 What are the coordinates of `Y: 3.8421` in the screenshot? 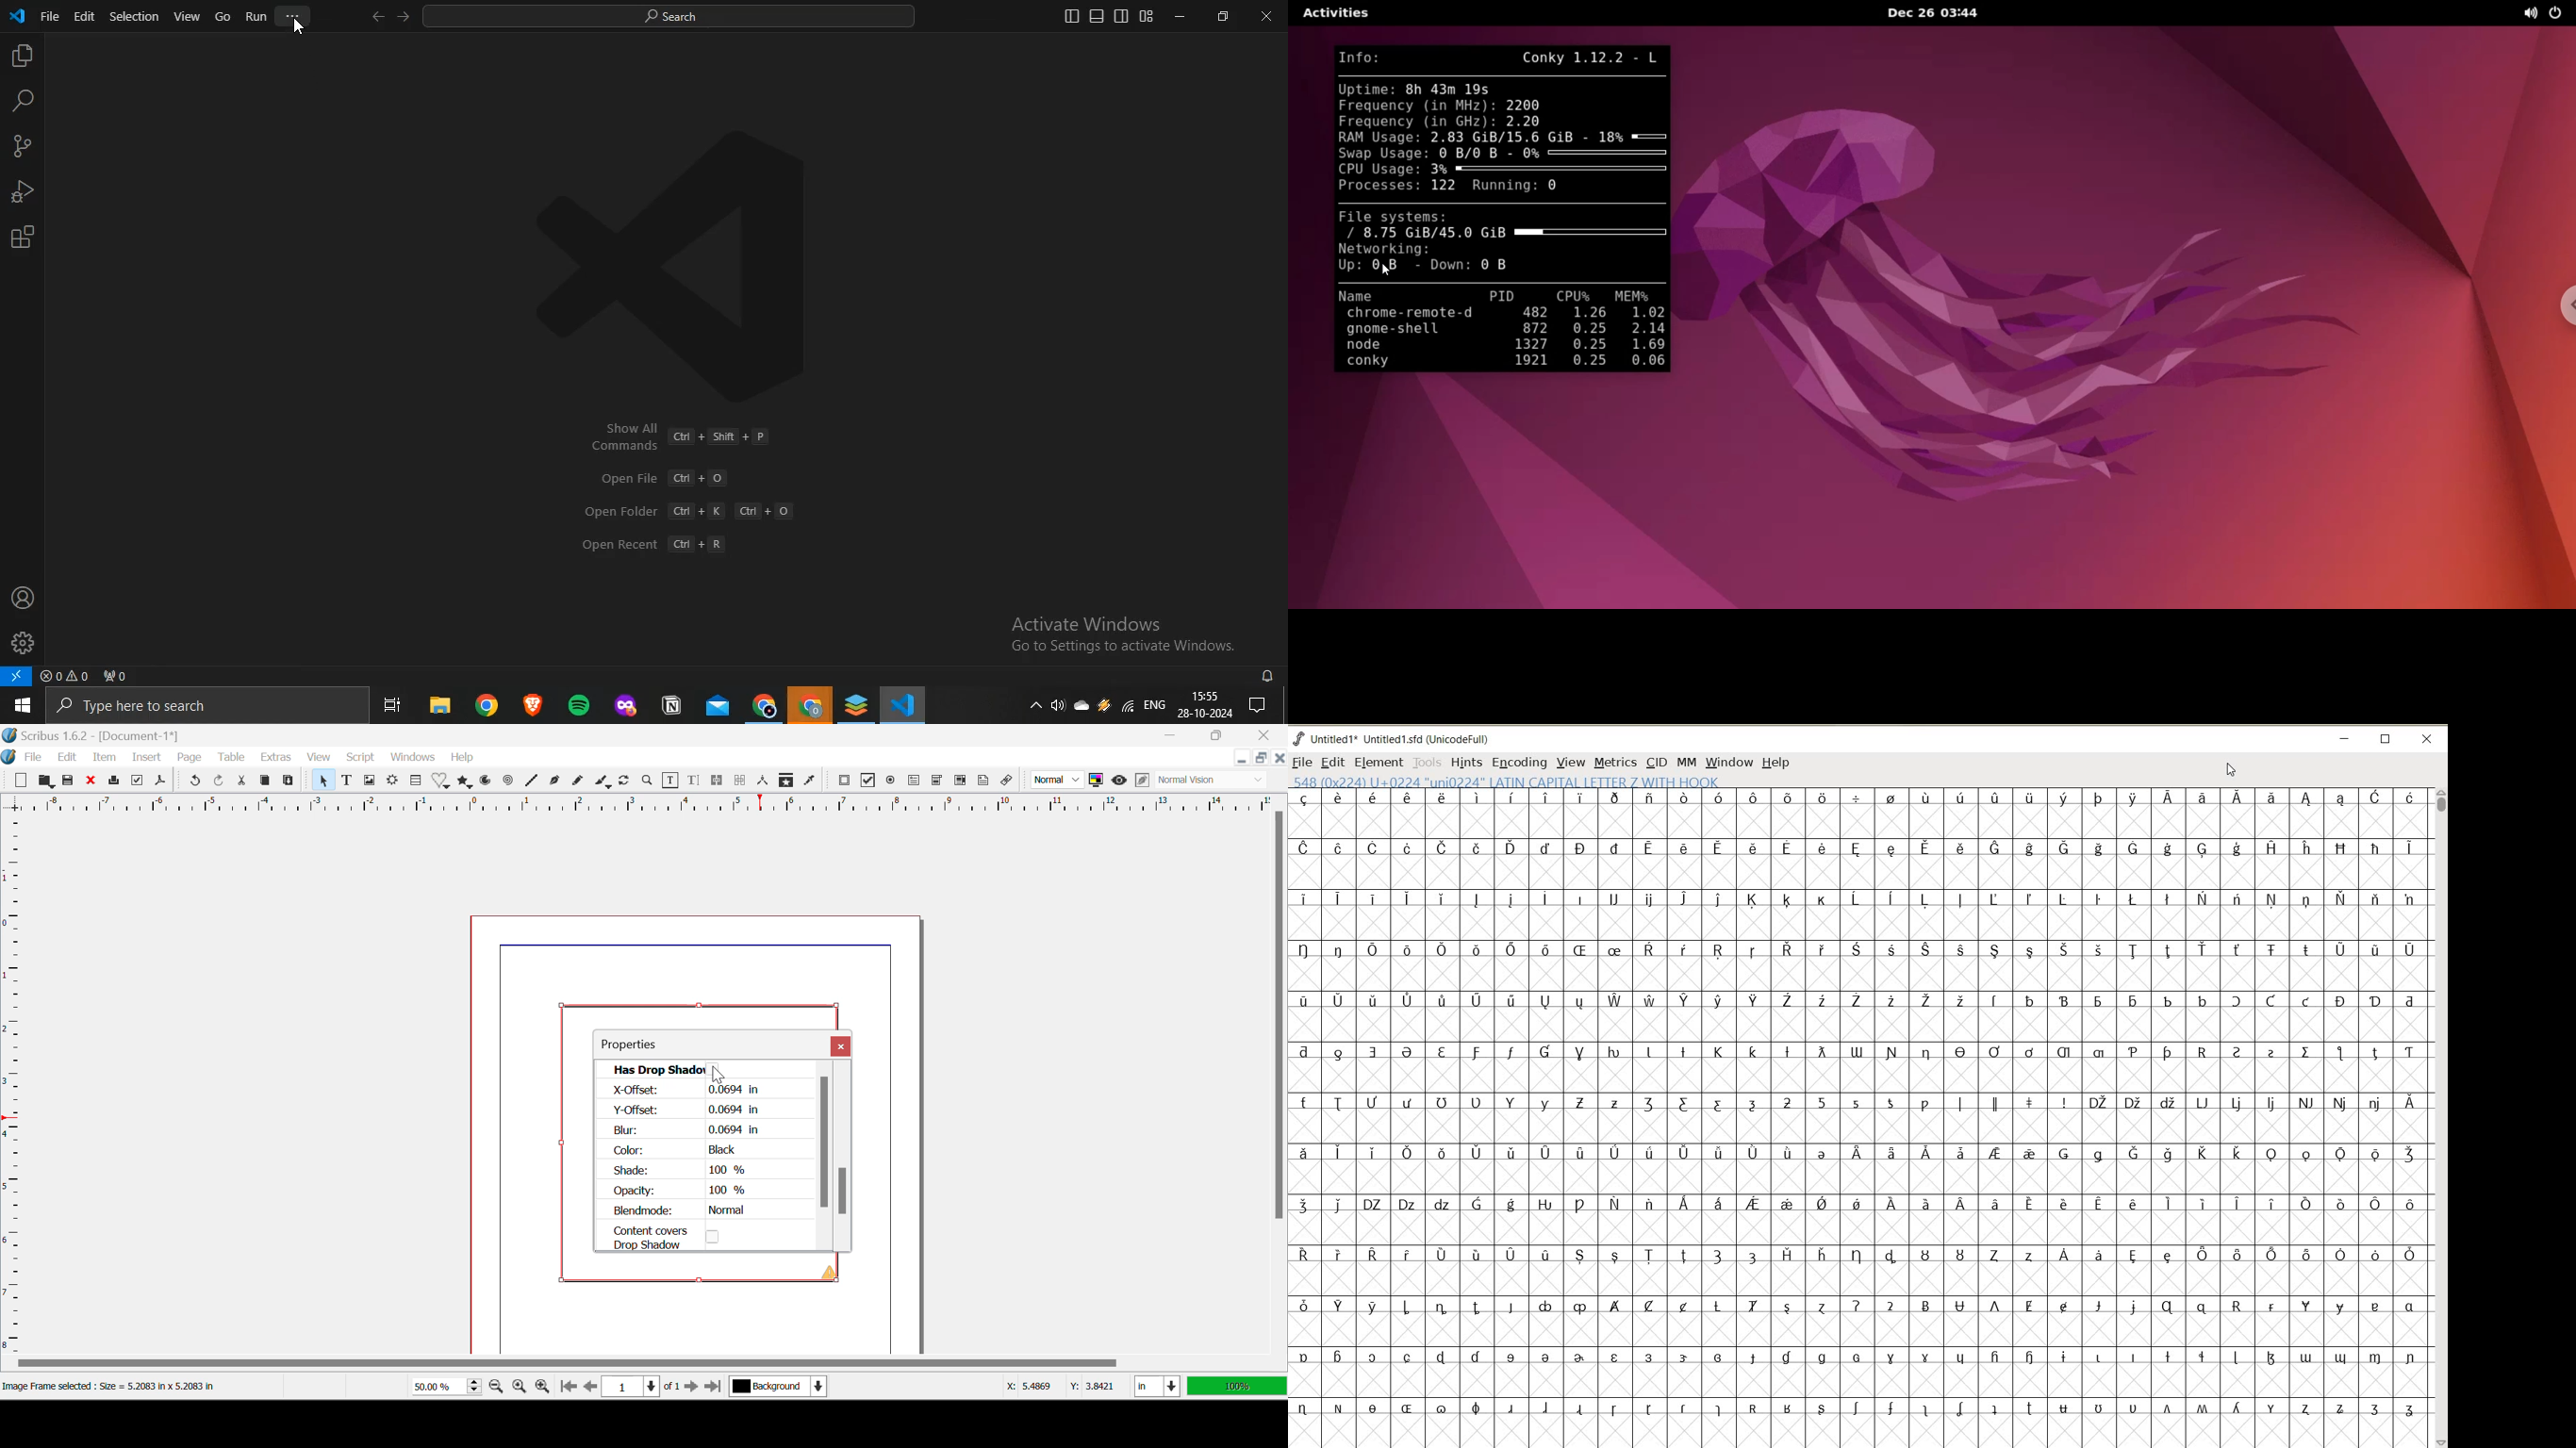 It's located at (1092, 1388).